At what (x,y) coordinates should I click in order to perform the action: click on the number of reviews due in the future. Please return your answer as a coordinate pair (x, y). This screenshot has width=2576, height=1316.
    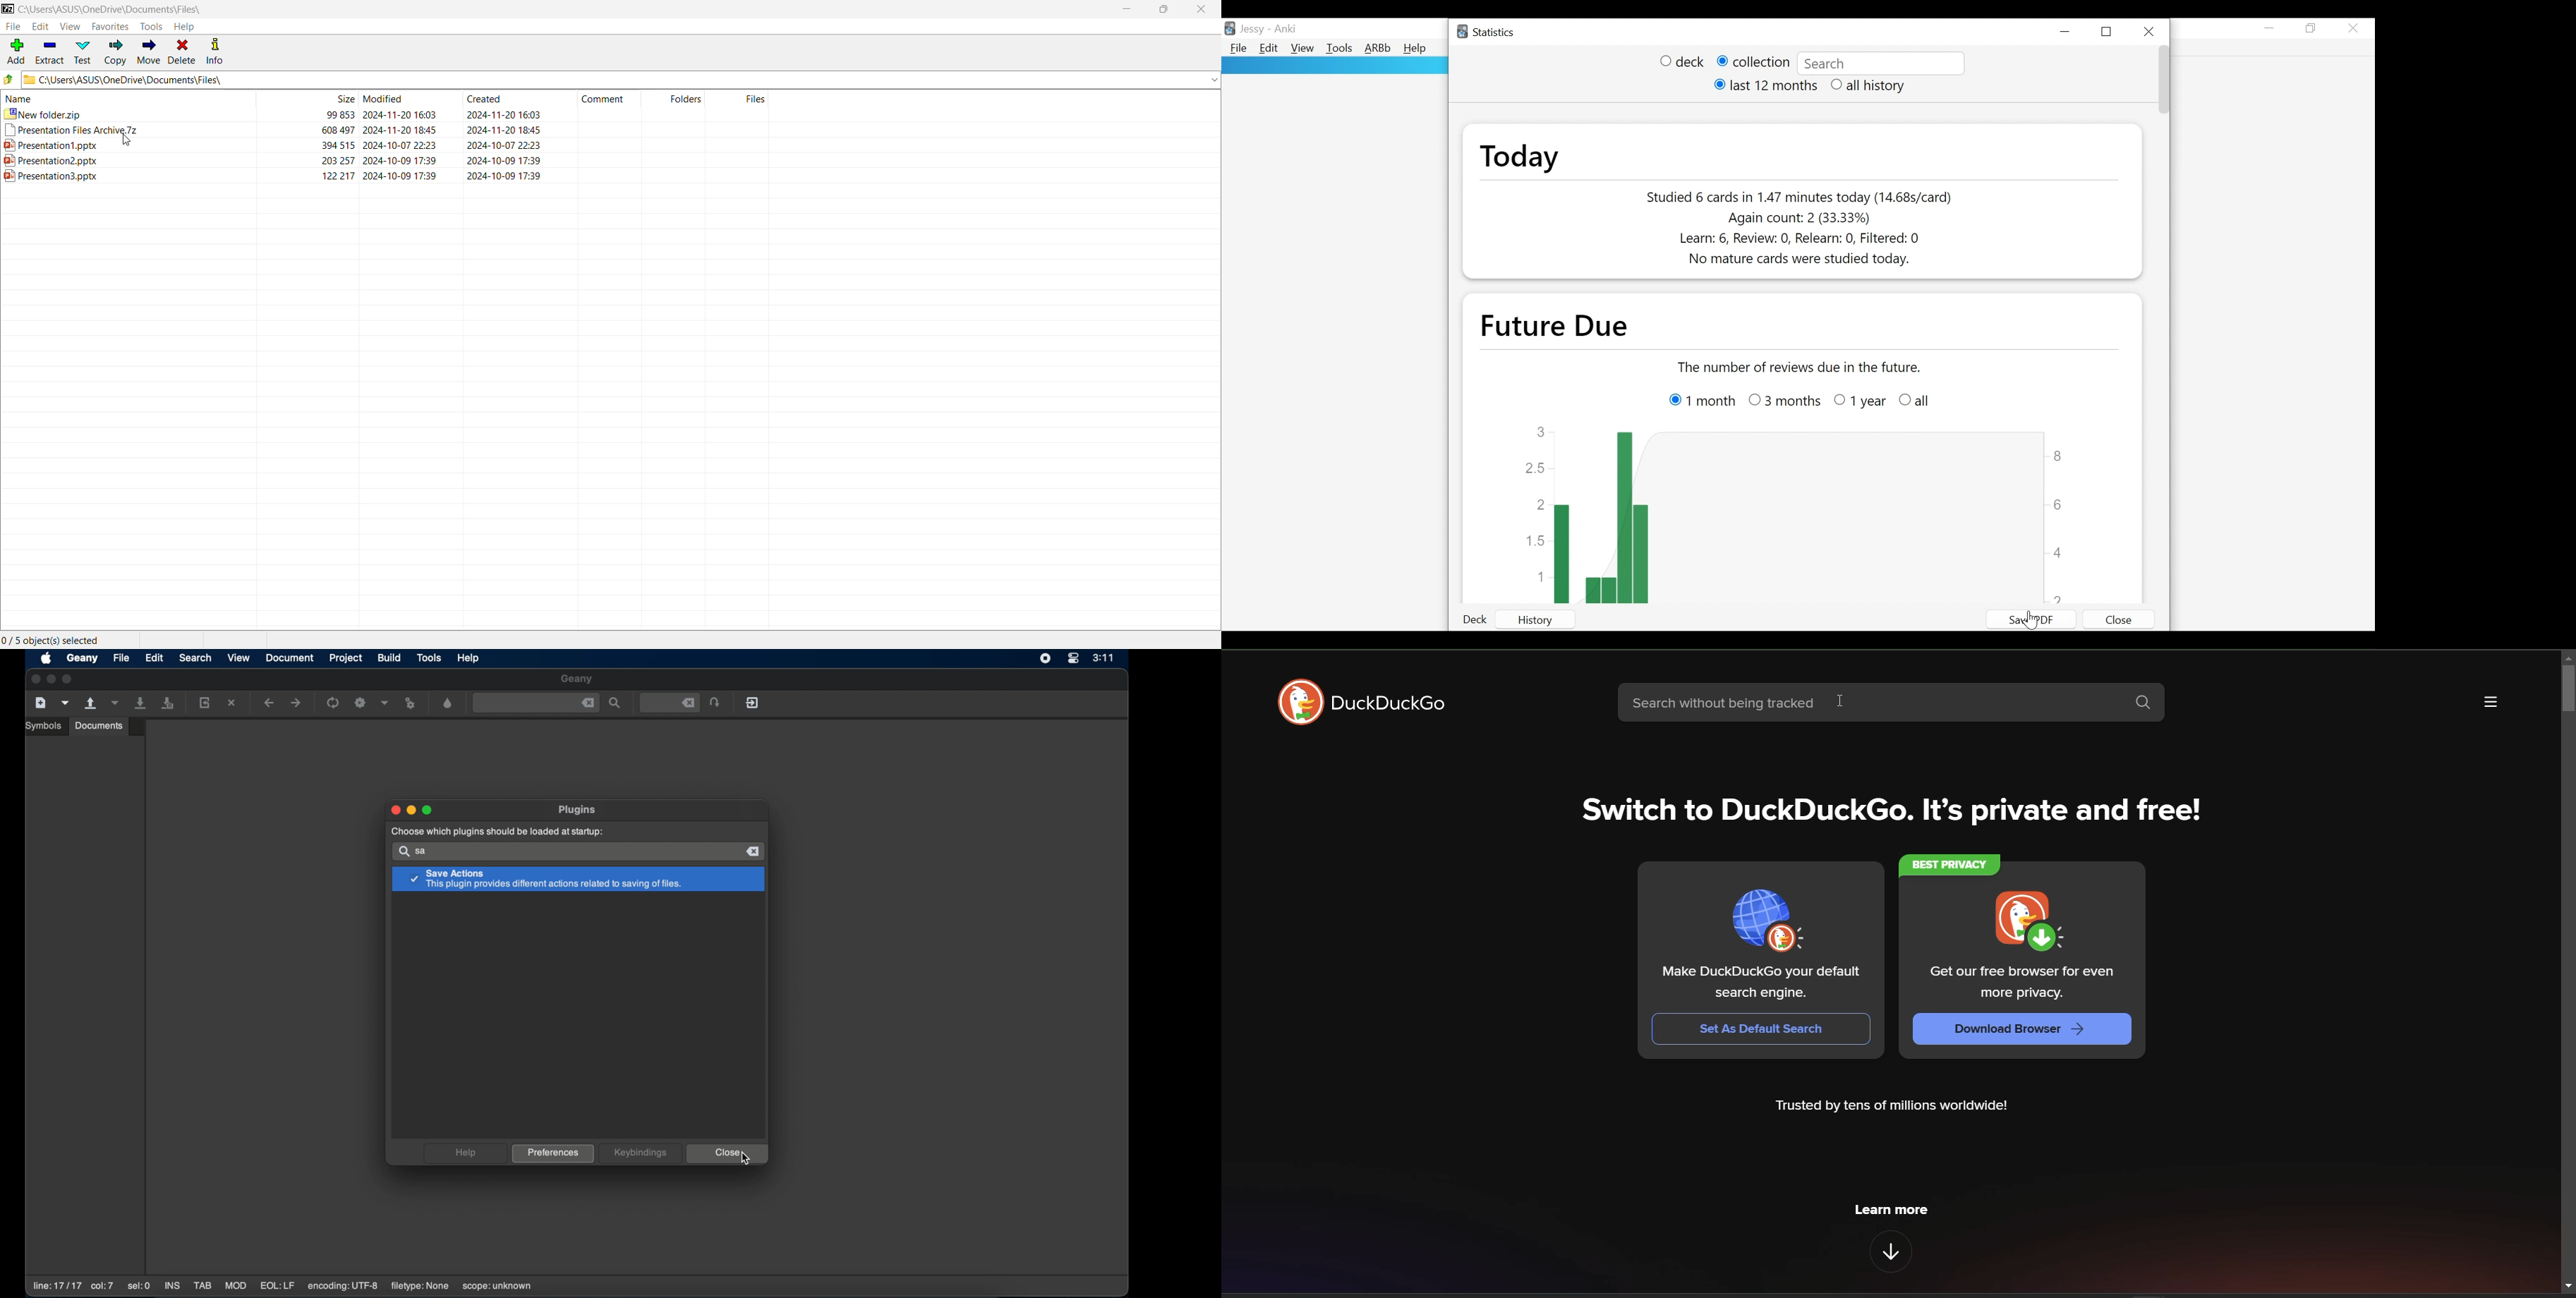
    Looking at the image, I should click on (1802, 367).